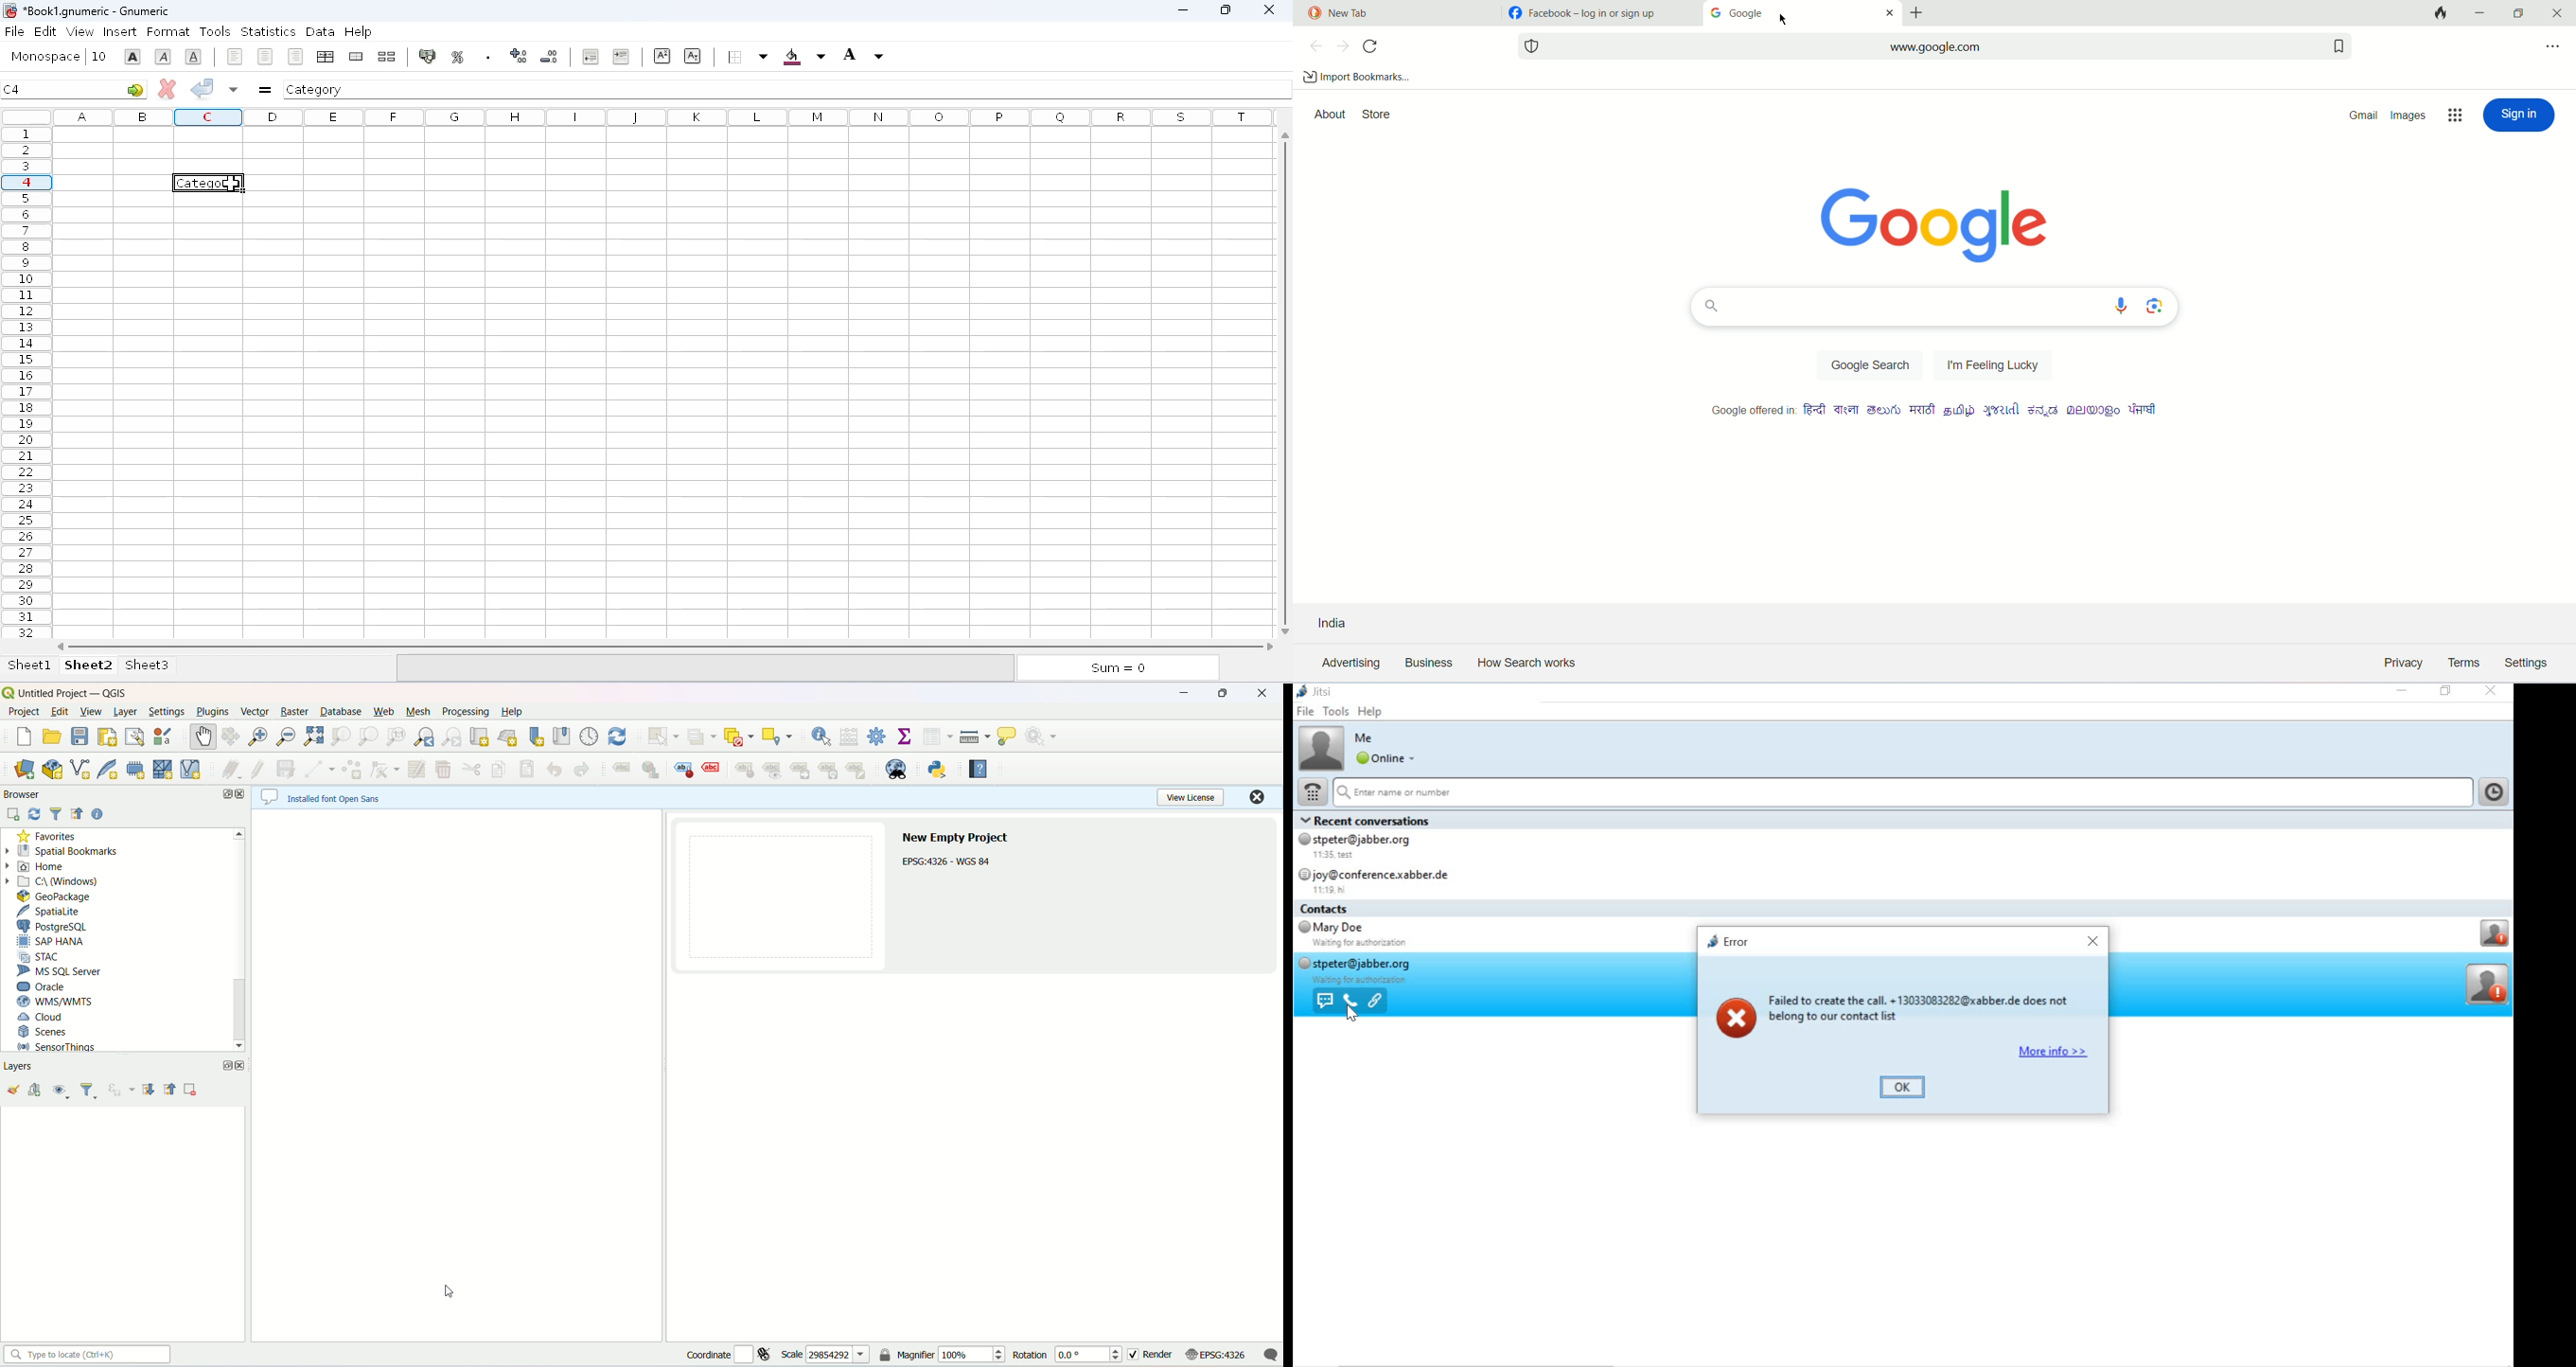  Describe the element at coordinates (1371, 45) in the screenshot. I see `refresh` at that location.